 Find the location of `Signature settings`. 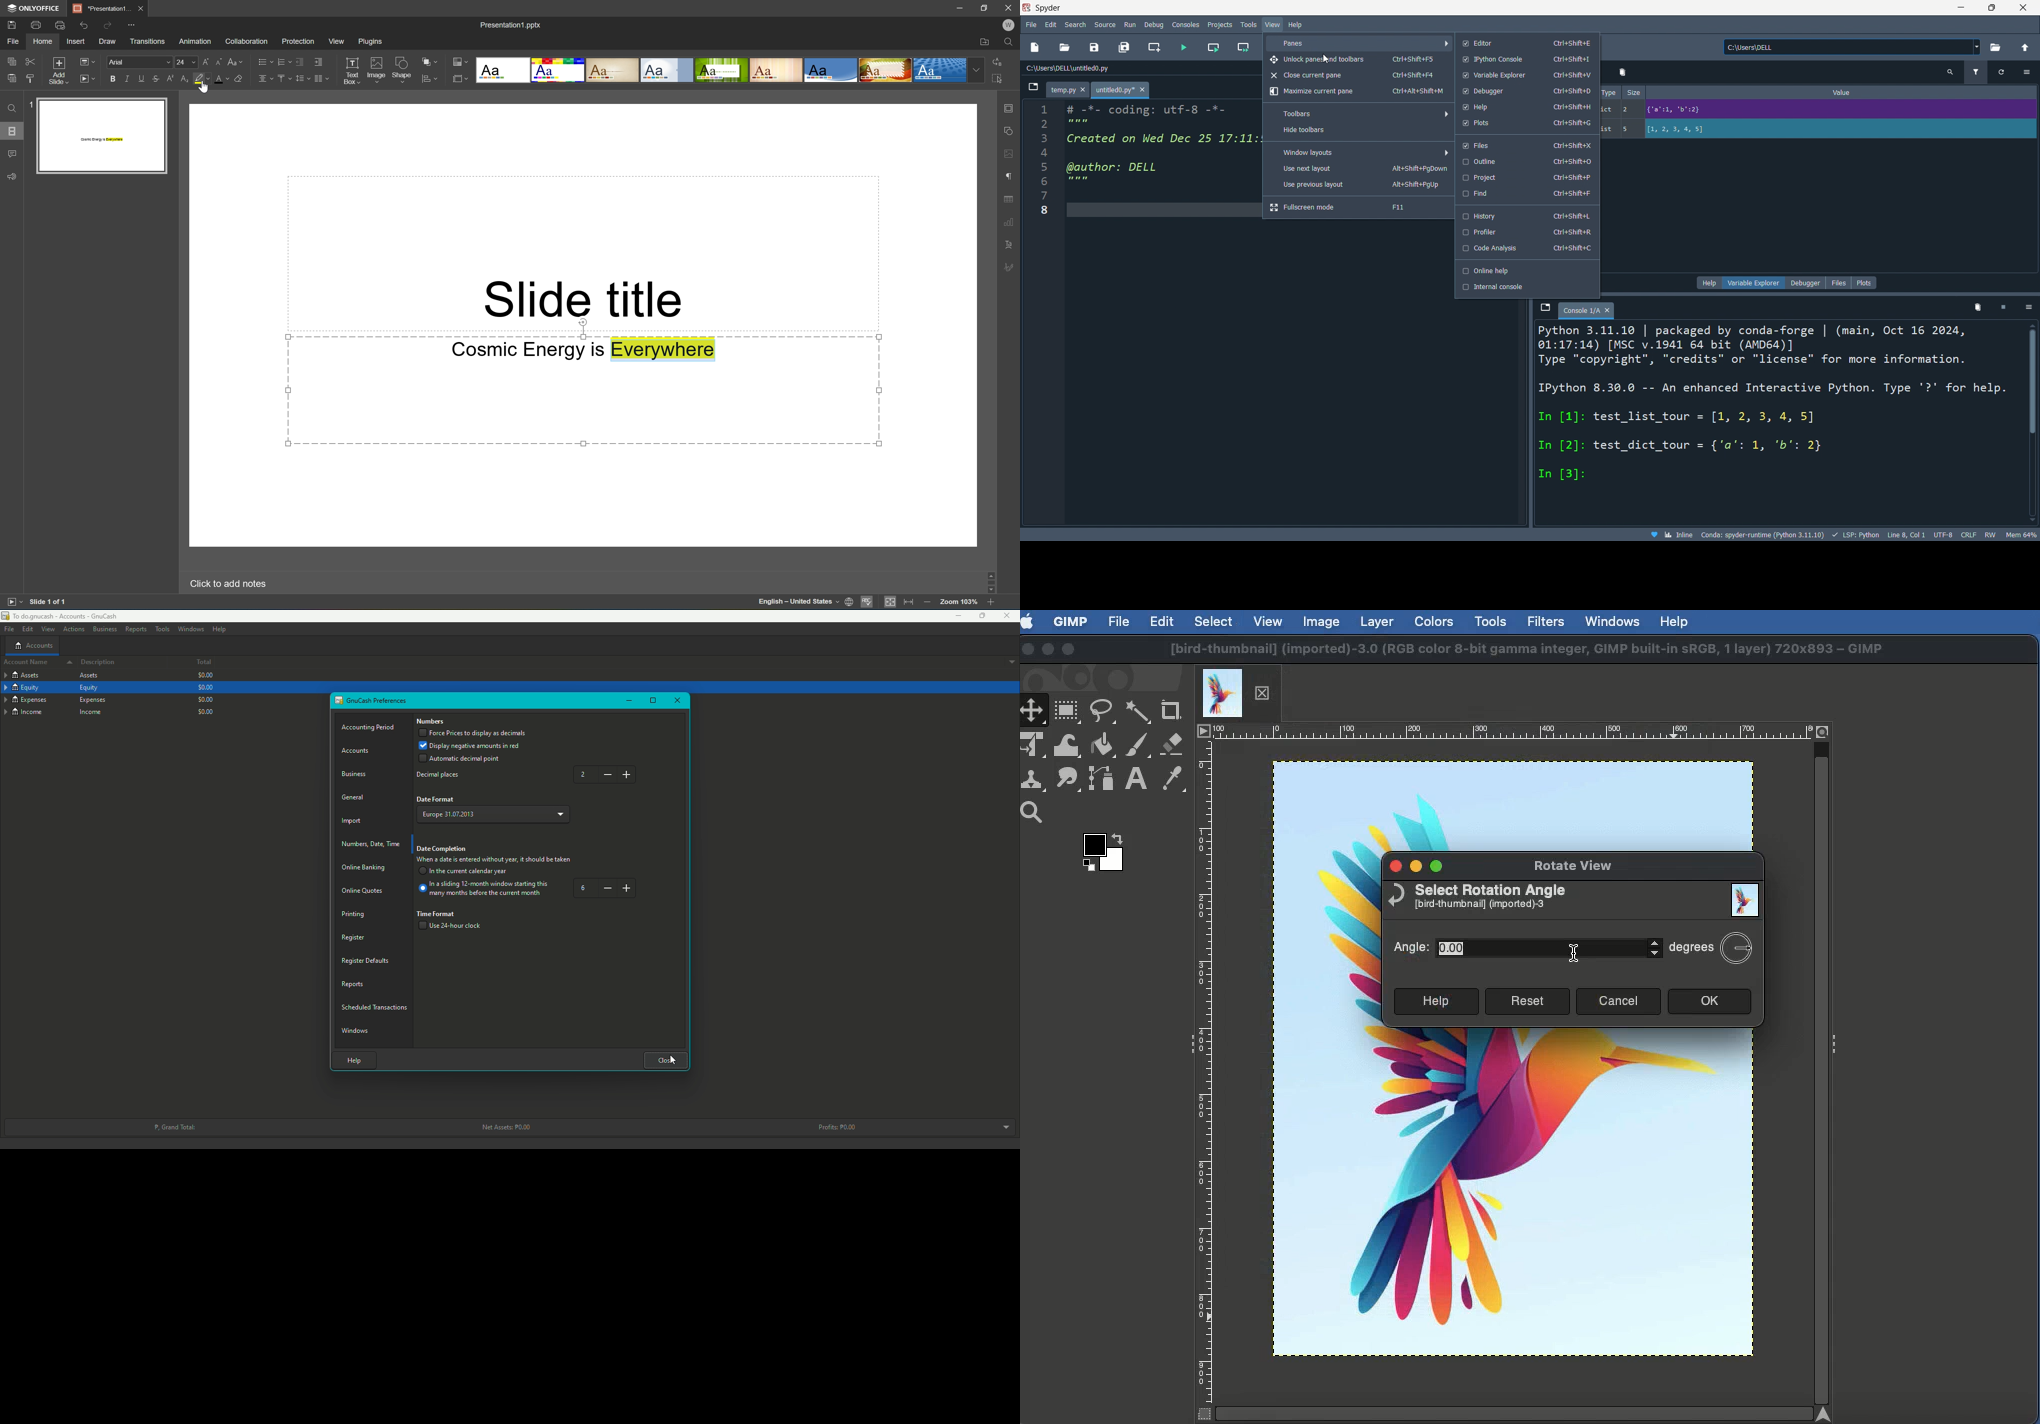

Signature settings is located at coordinates (1008, 268).